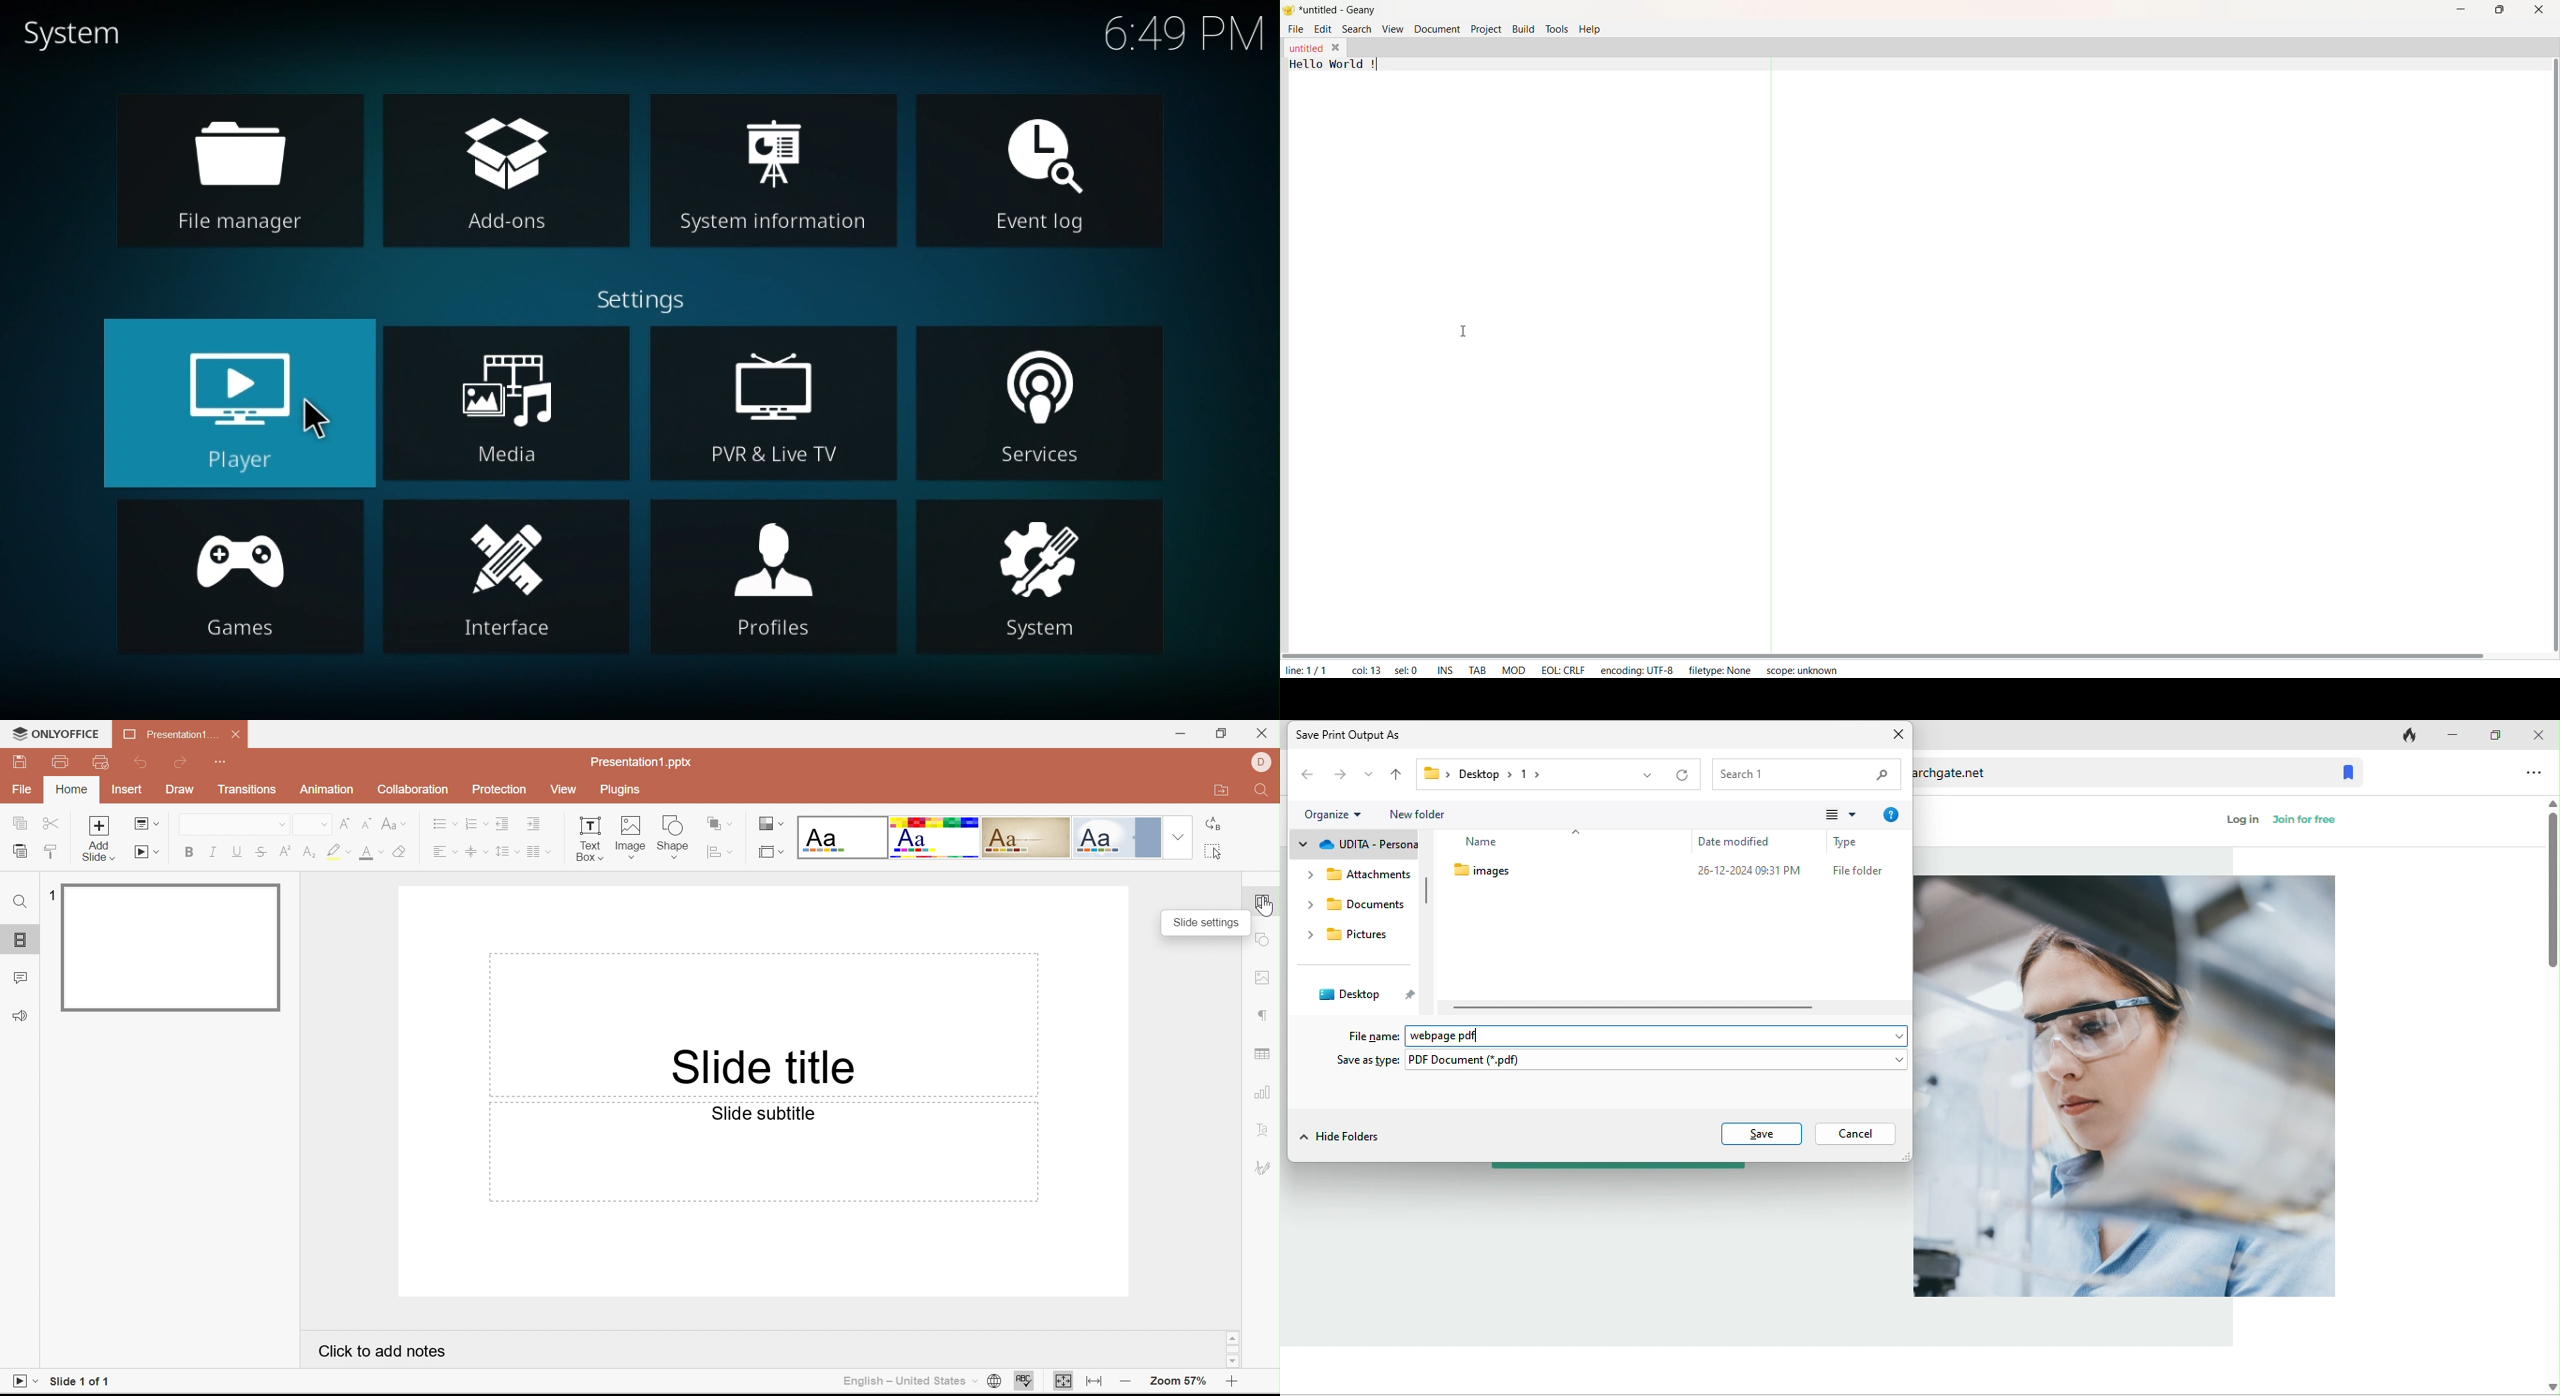 This screenshot has height=1400, width=2576. Describe the element at coordinates (192, 851) in the screenshot. I see `Bold` at that location.